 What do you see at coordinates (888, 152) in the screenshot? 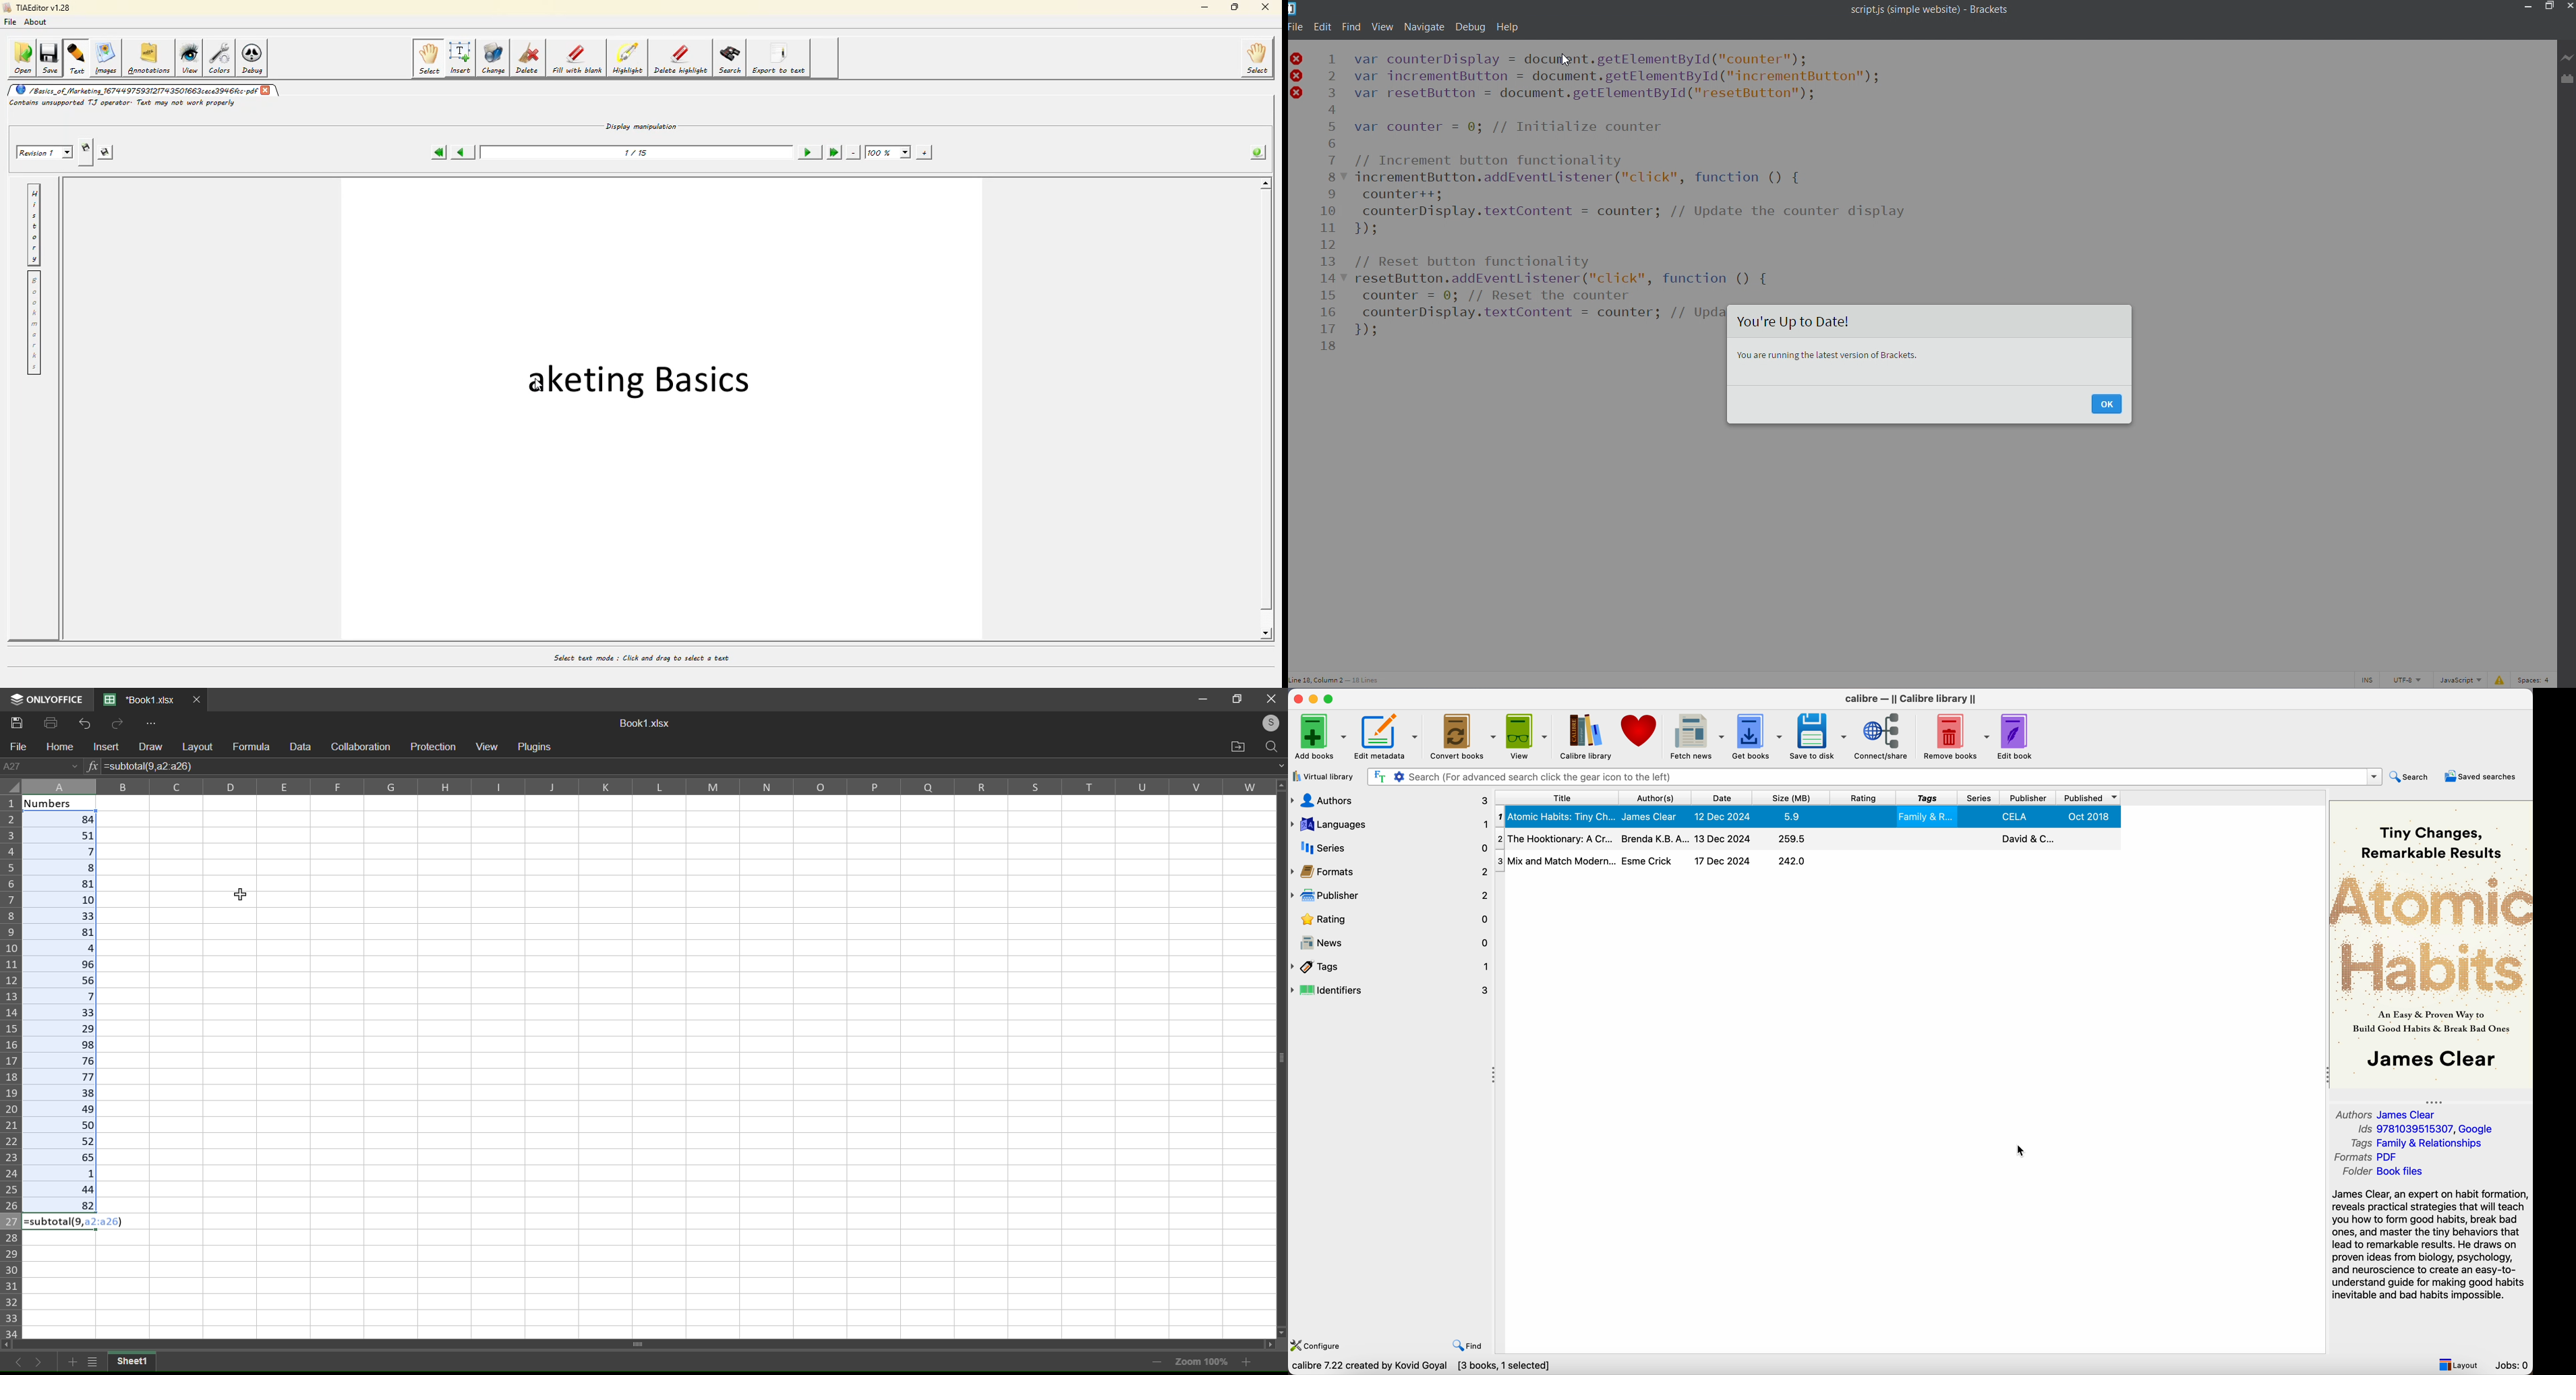
I see `100%` at bounding box center [888, 152].